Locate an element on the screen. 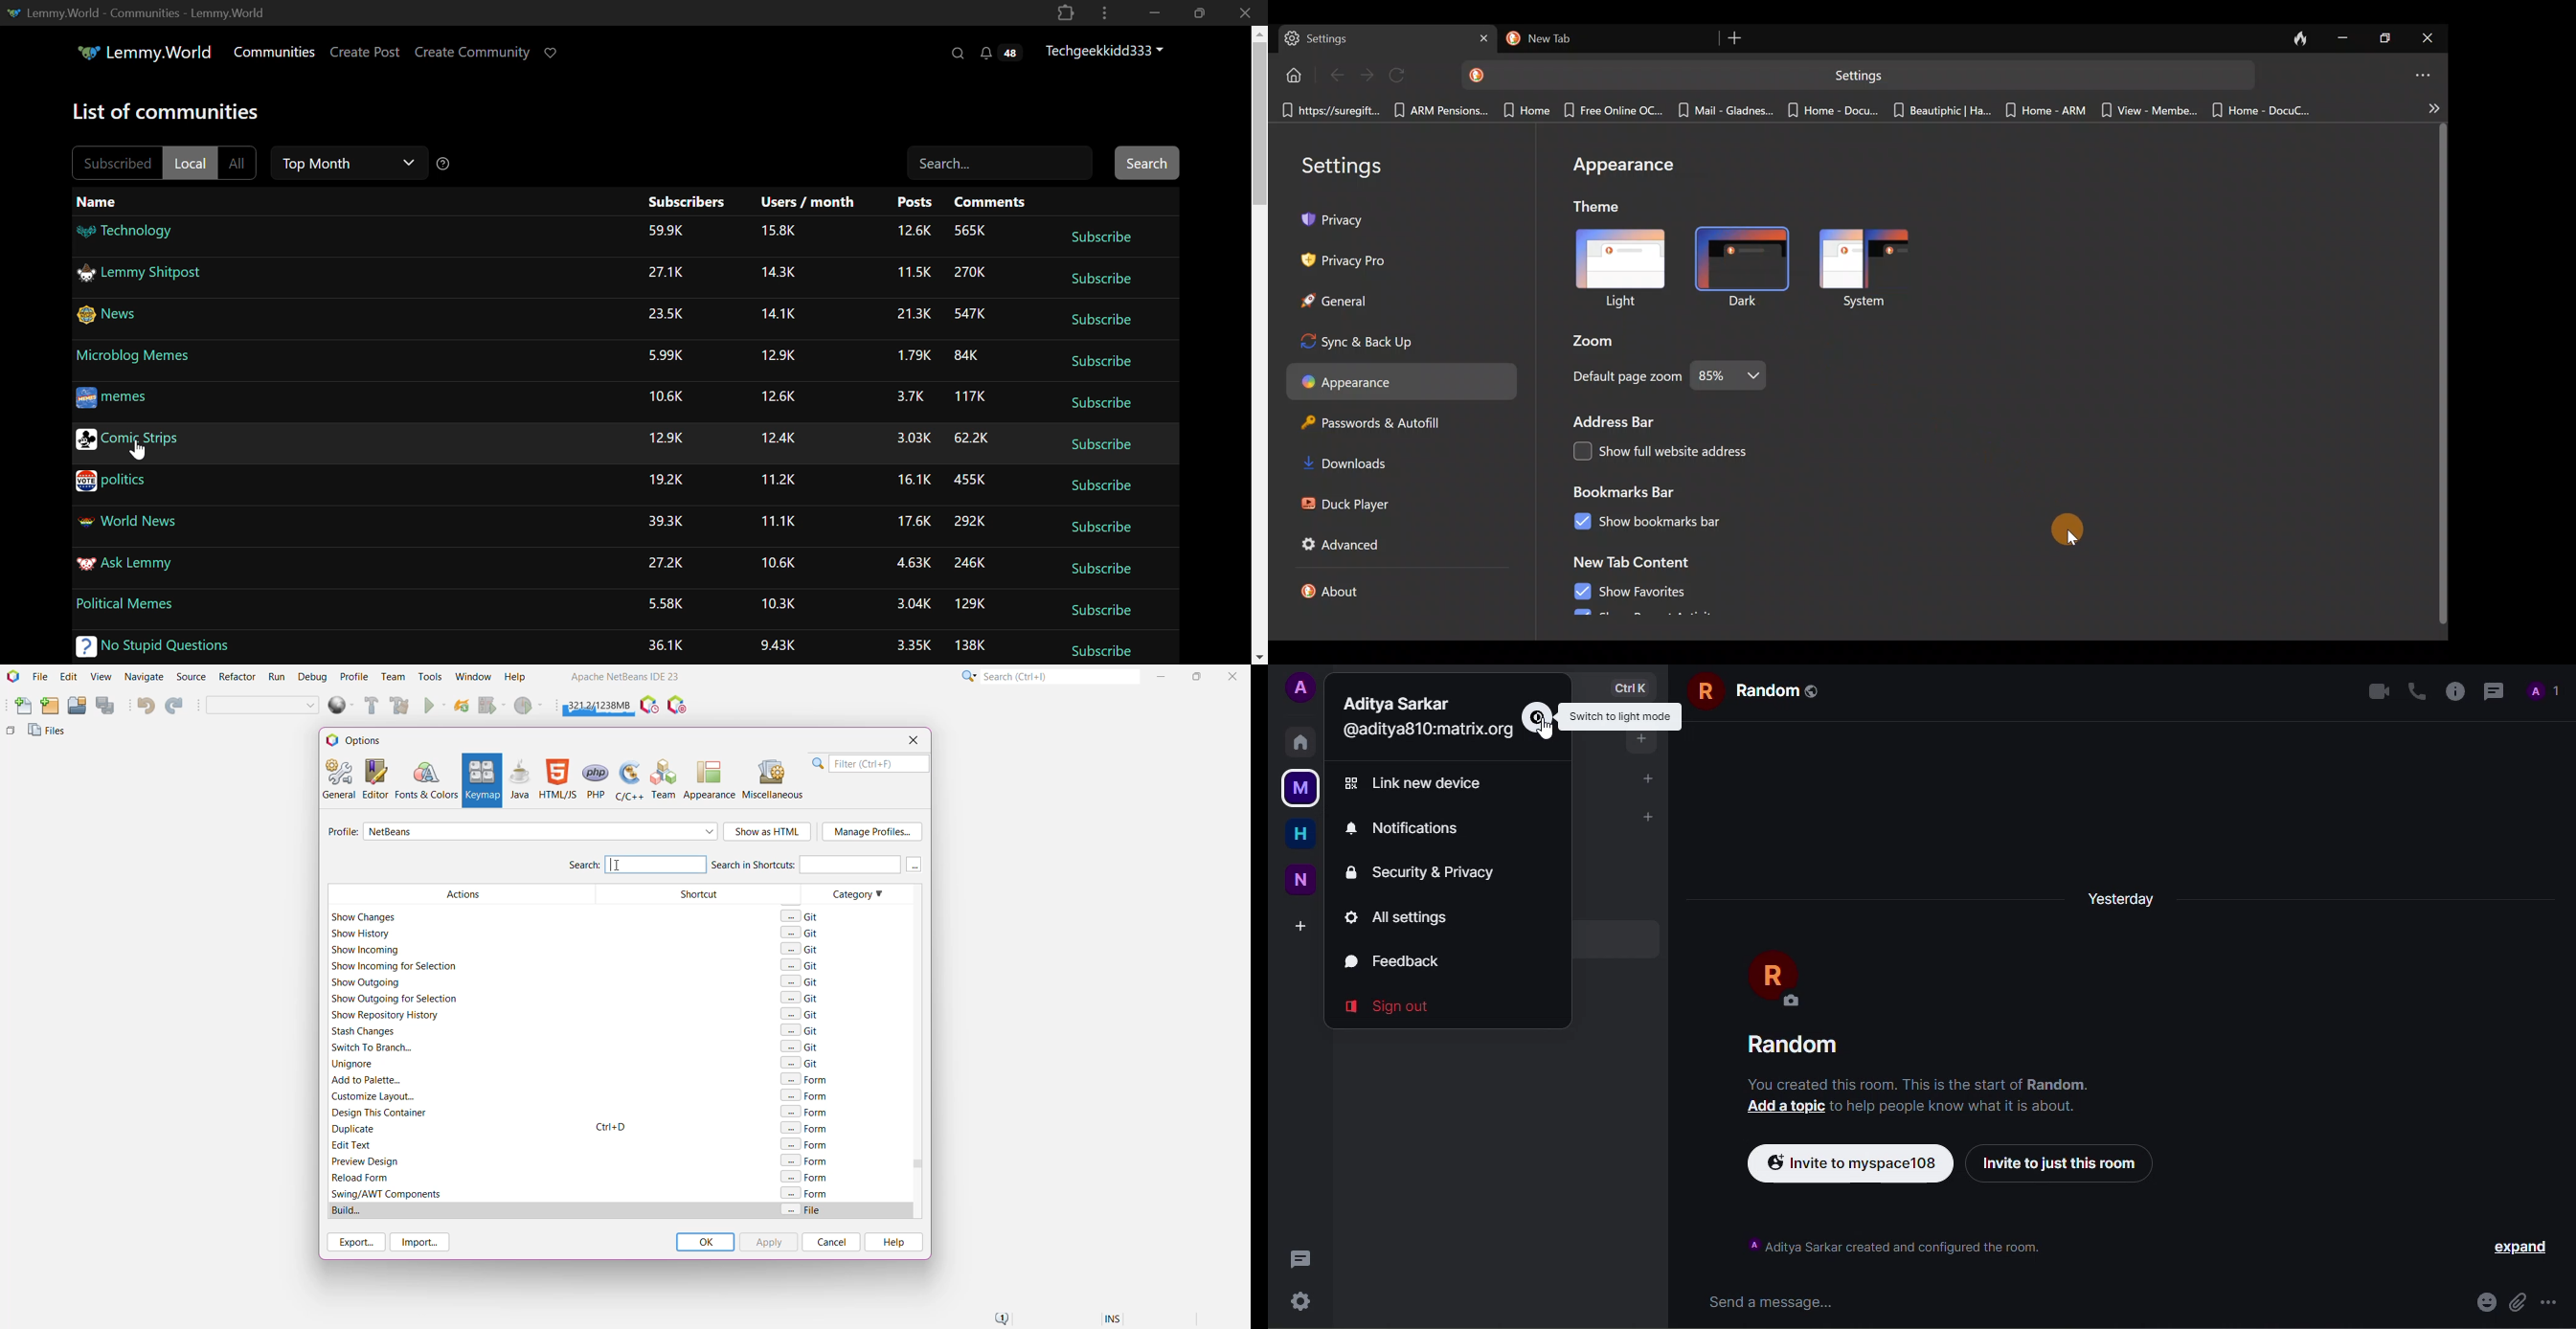 This screenshot has width=2576, height=1344. Donate to Lemmy is located at coordinates (552, 53).